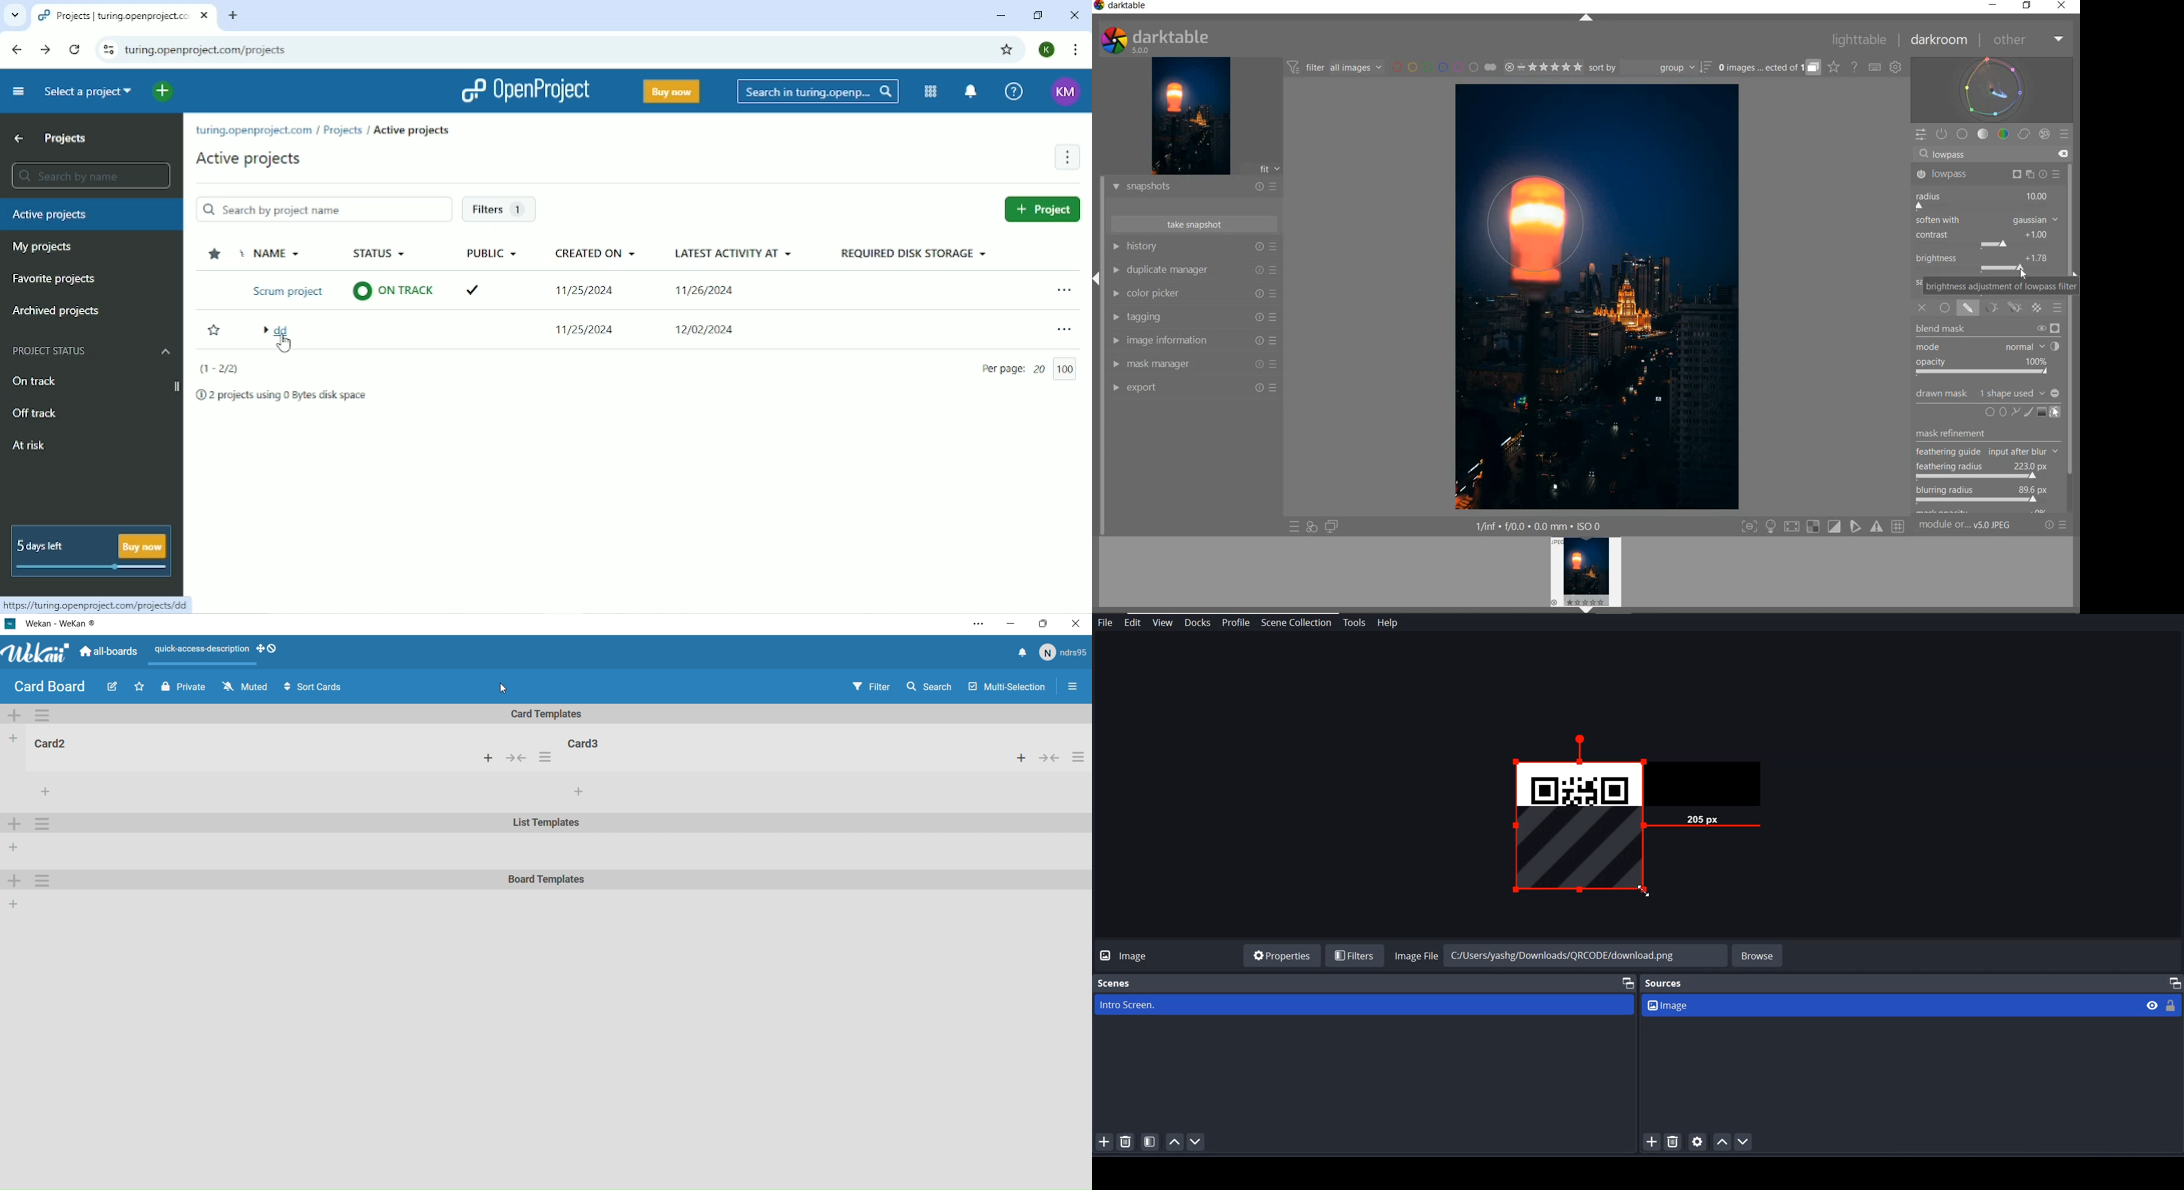 Image resolution: width=2184 pixels, height=1204 pixels. I want to click on WAVEFORM, so click(1994, 89).